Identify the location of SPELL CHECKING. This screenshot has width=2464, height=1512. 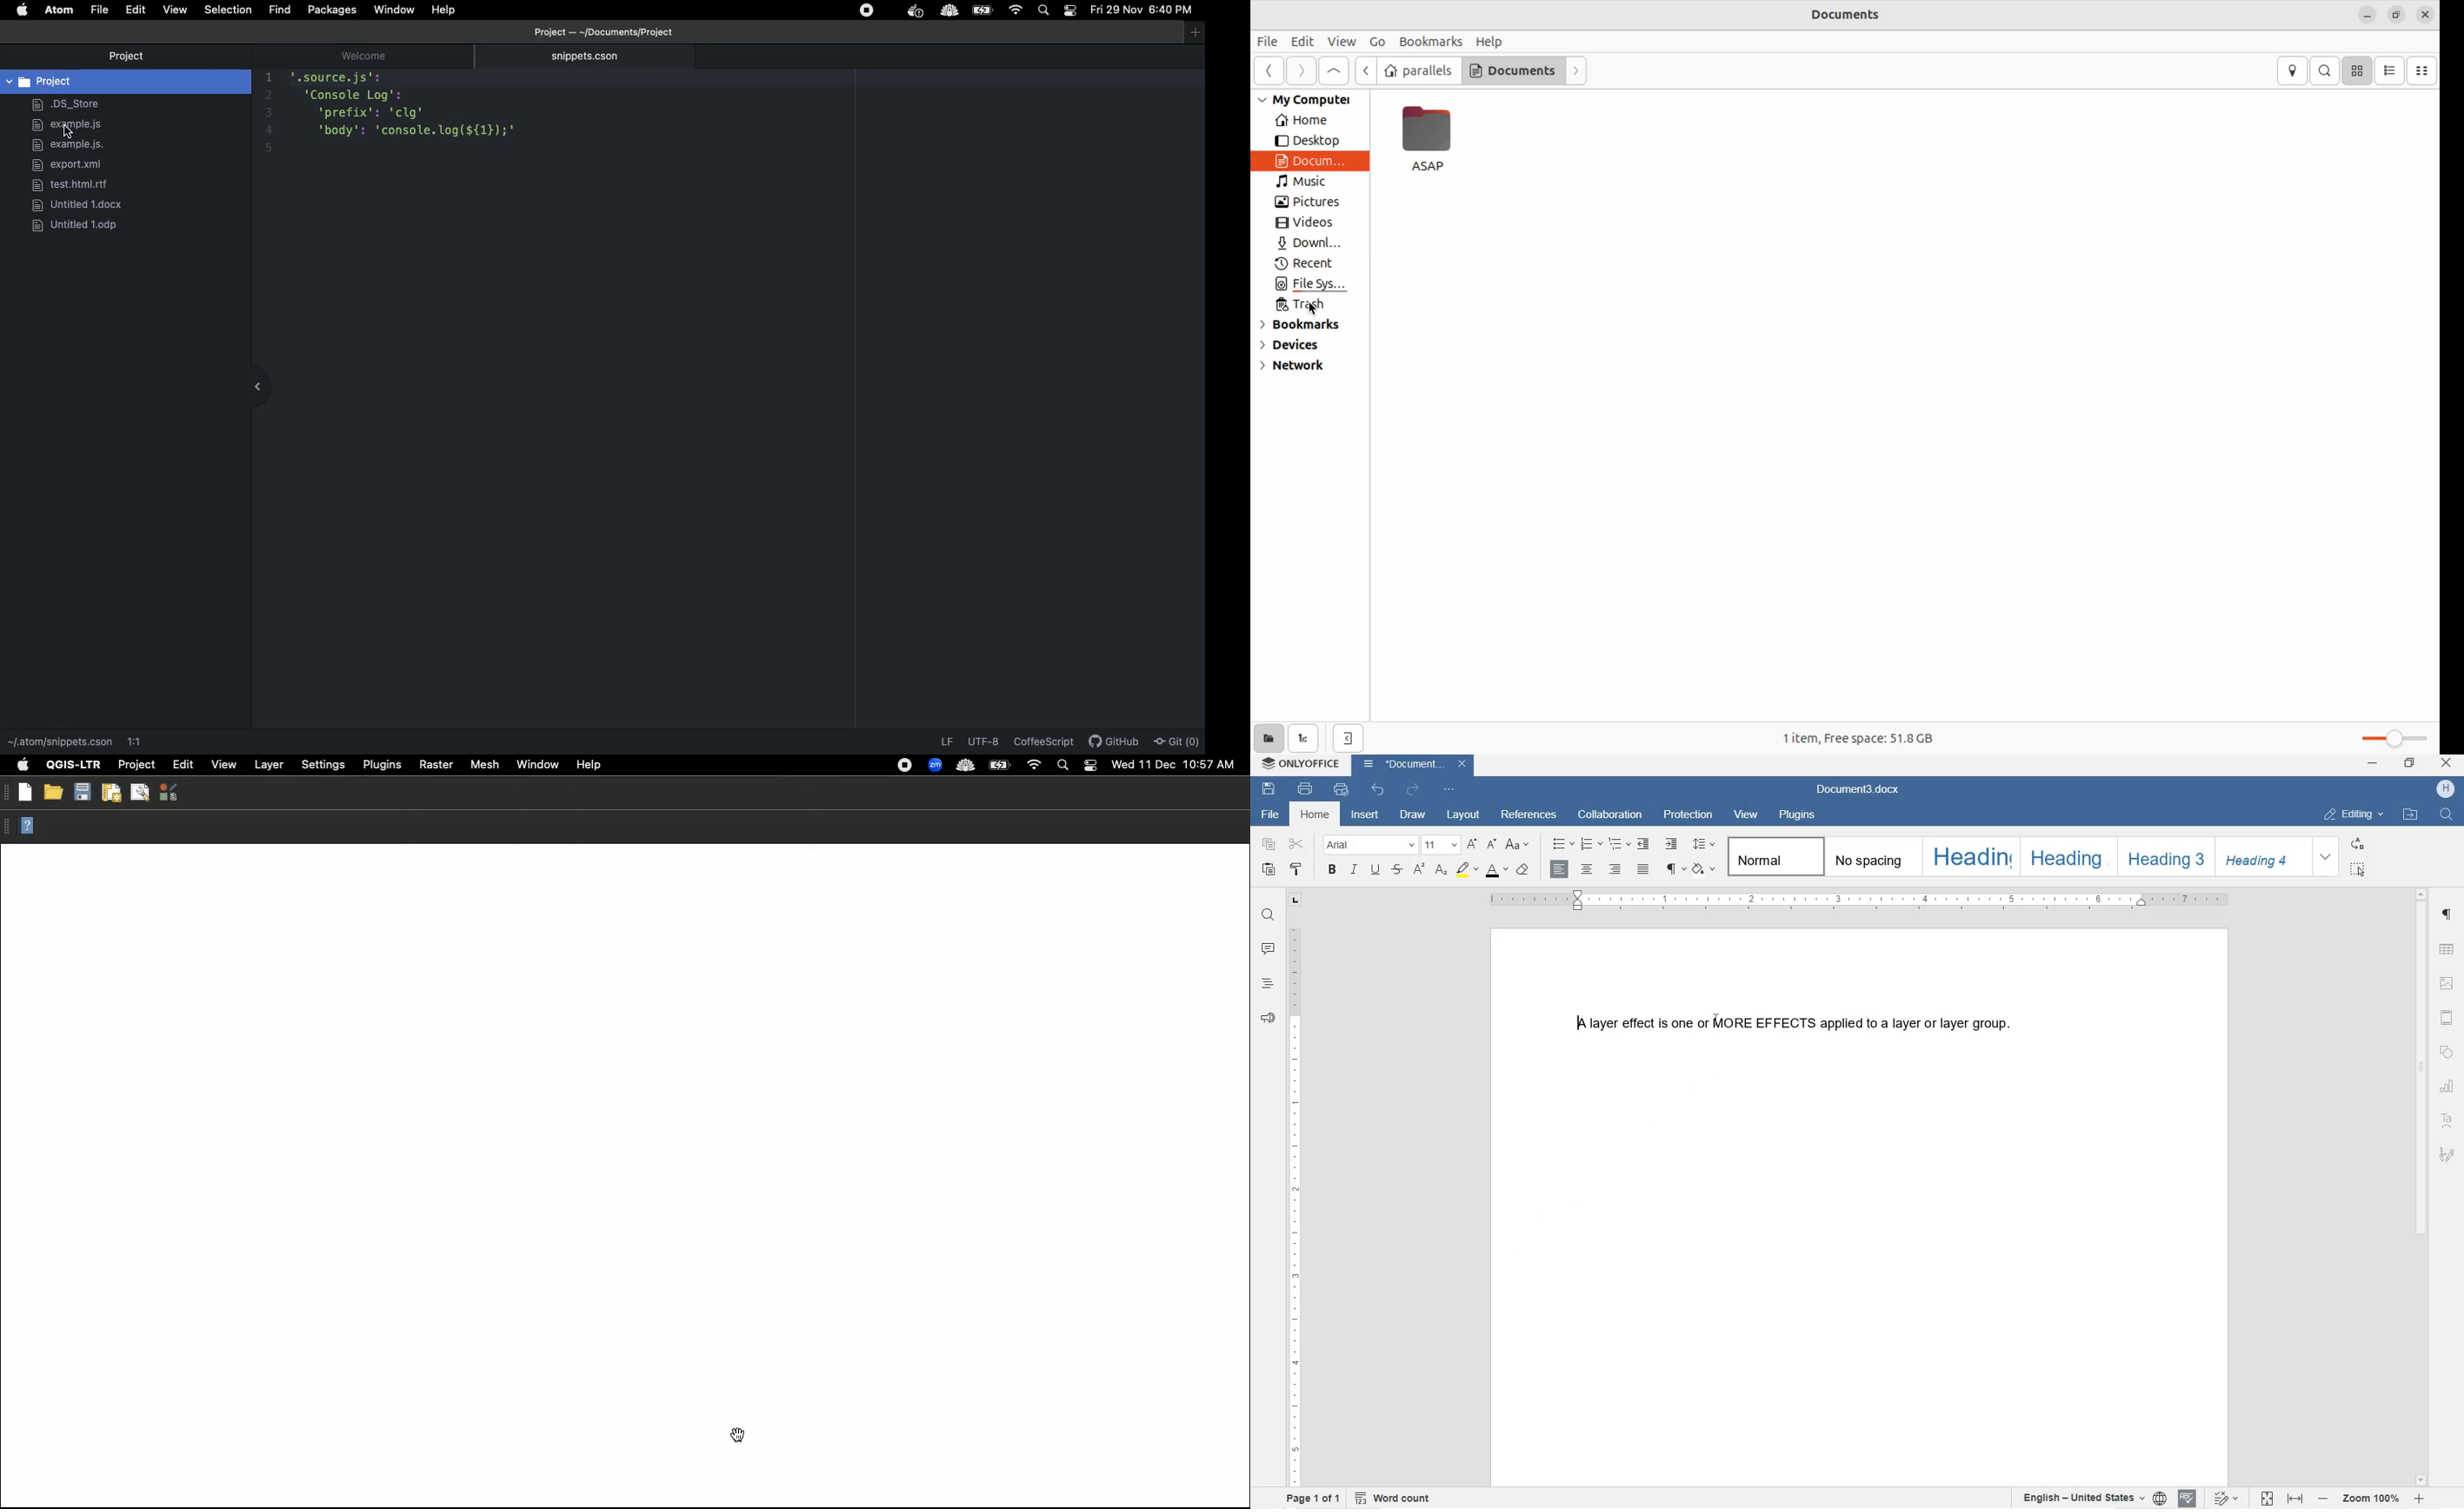
(2189, 1497).